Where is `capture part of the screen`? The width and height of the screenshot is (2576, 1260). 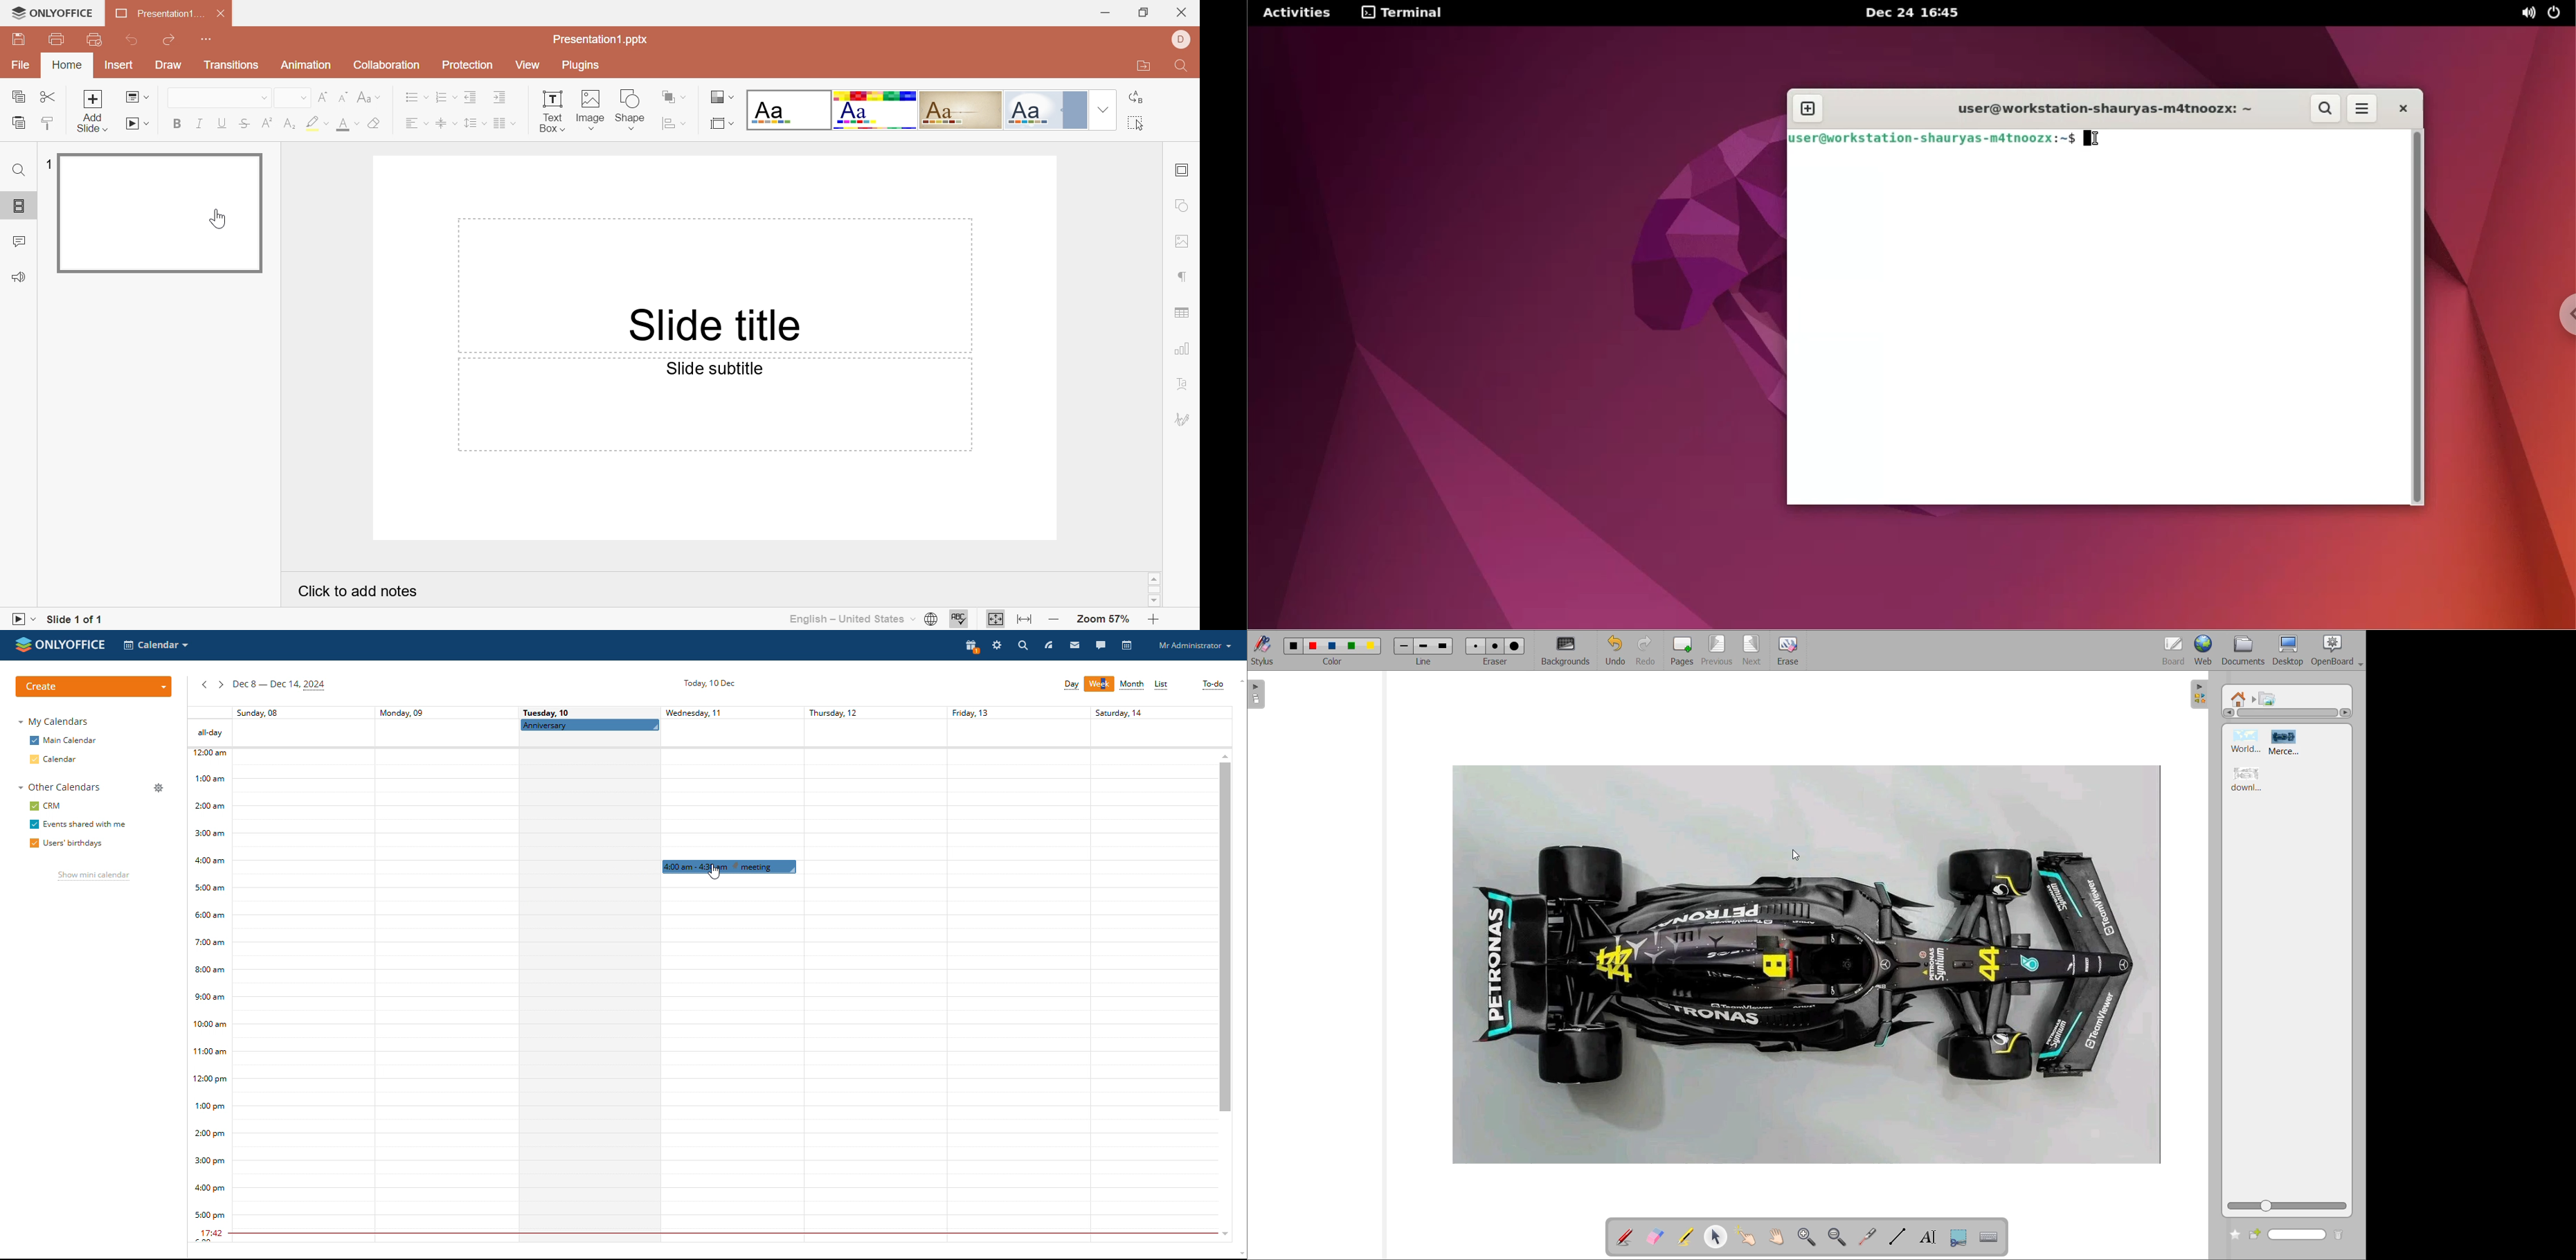
capture part of the screen is located at coordinates (1958, 1236).